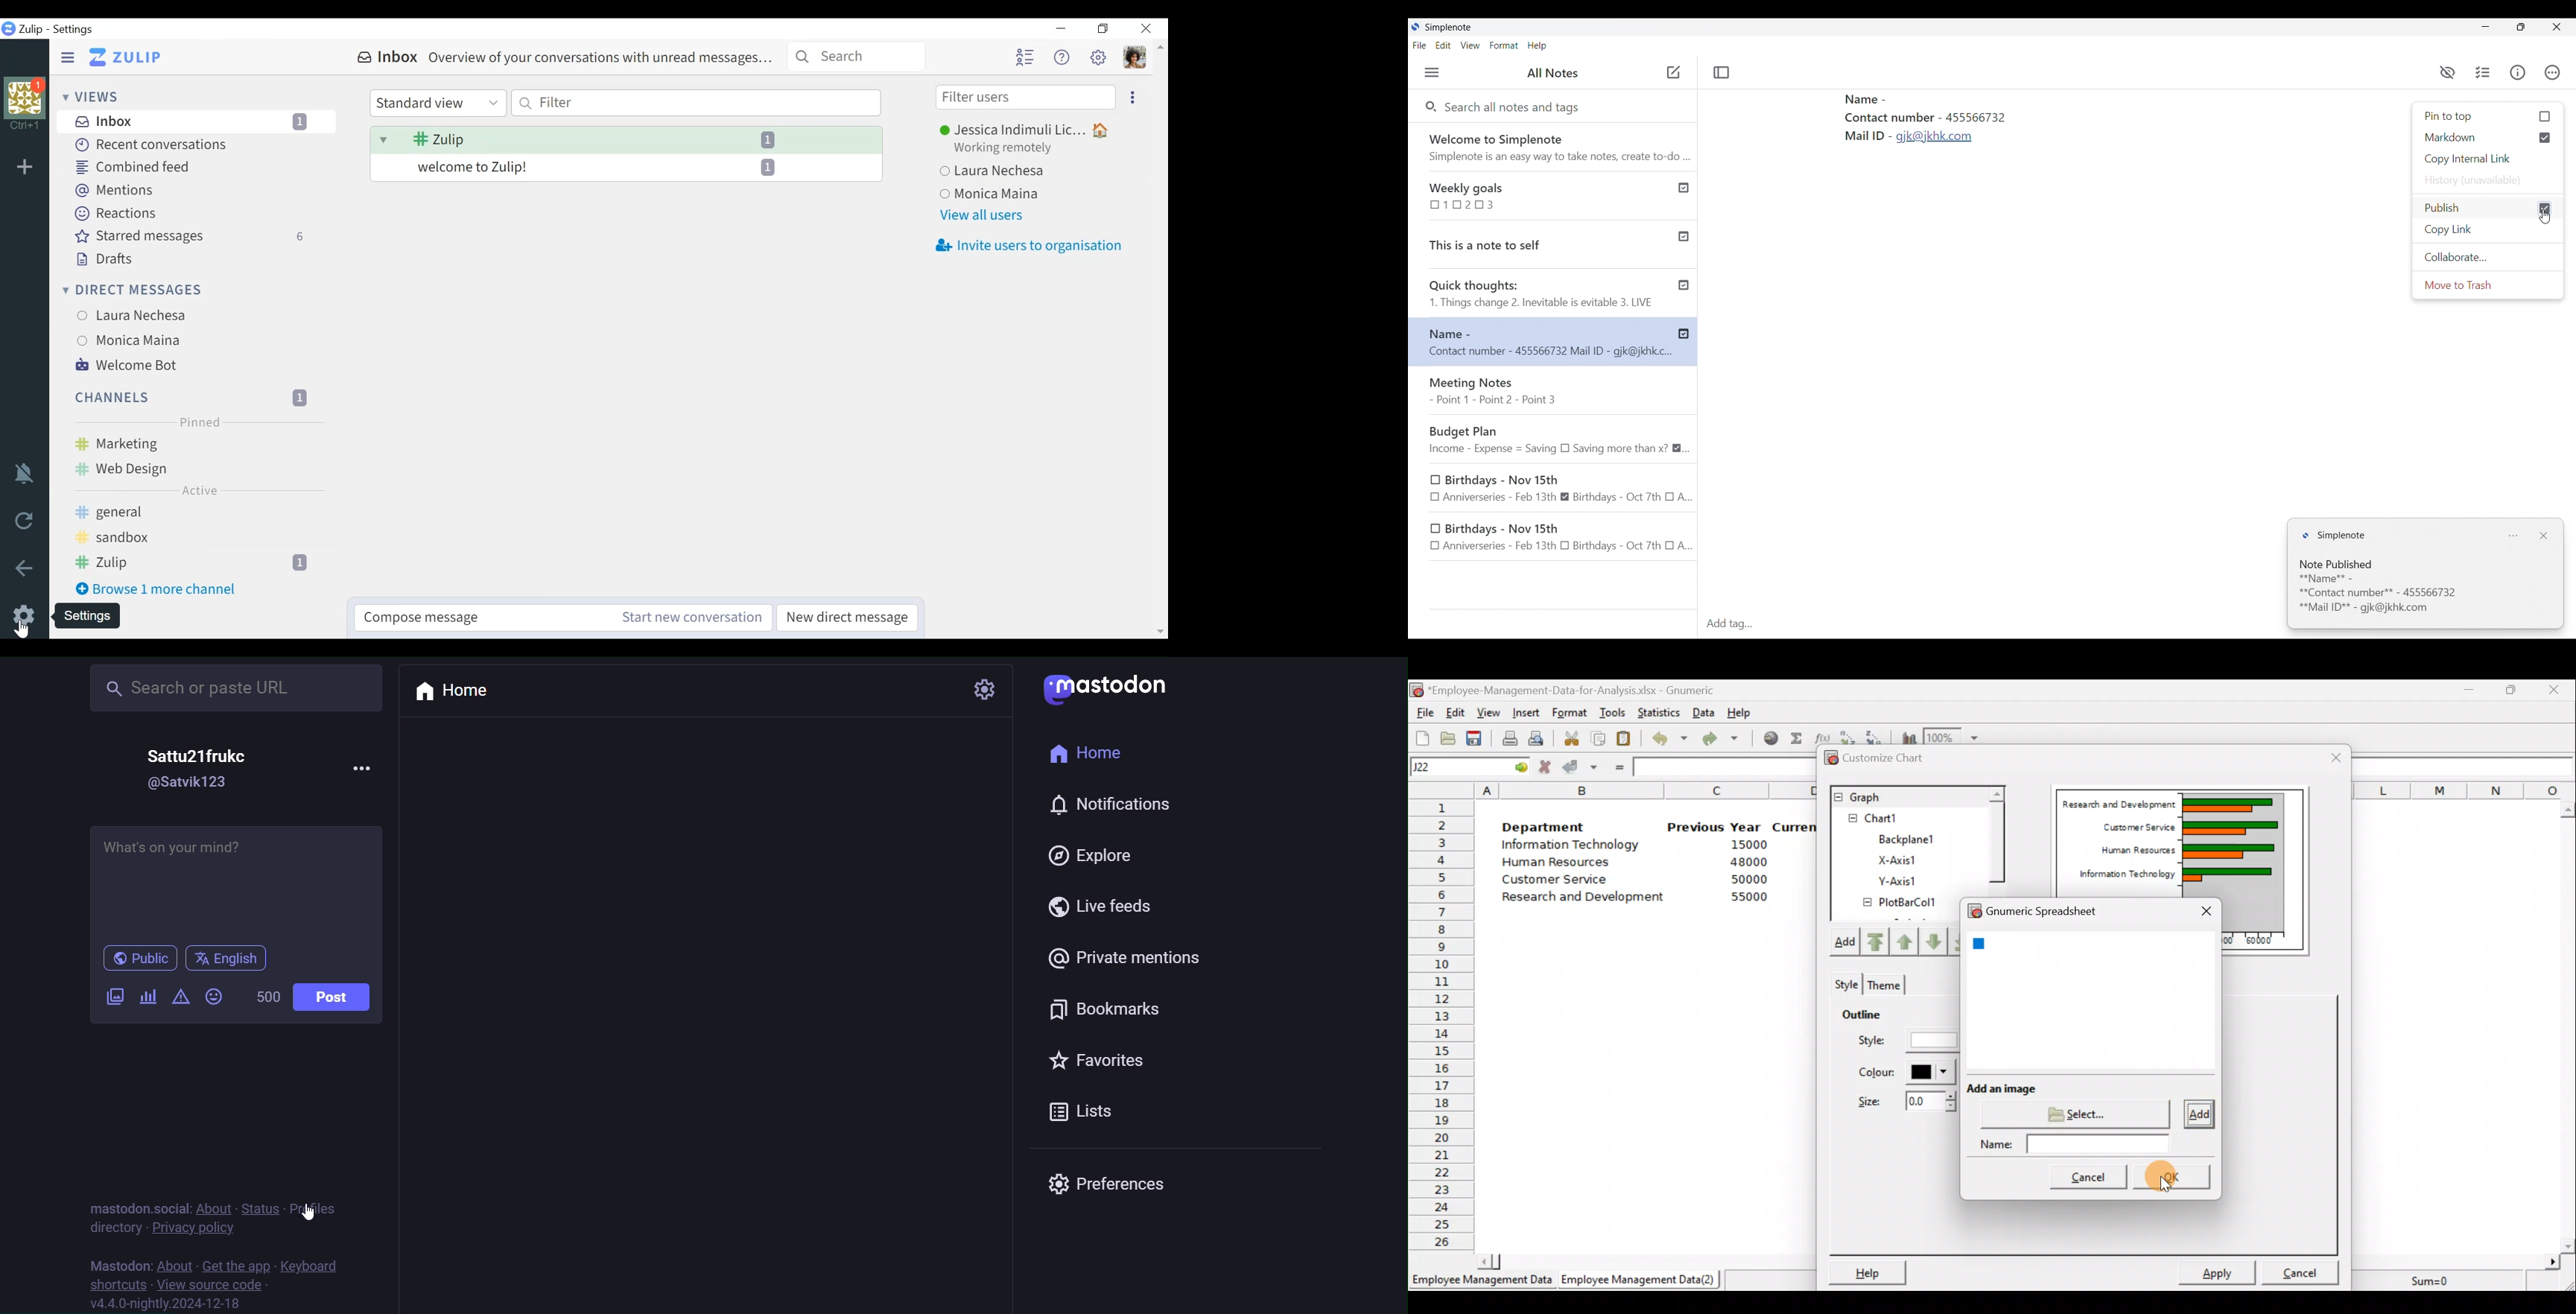  I want to click on Show/Hide Sidebar, so click(67, 58).